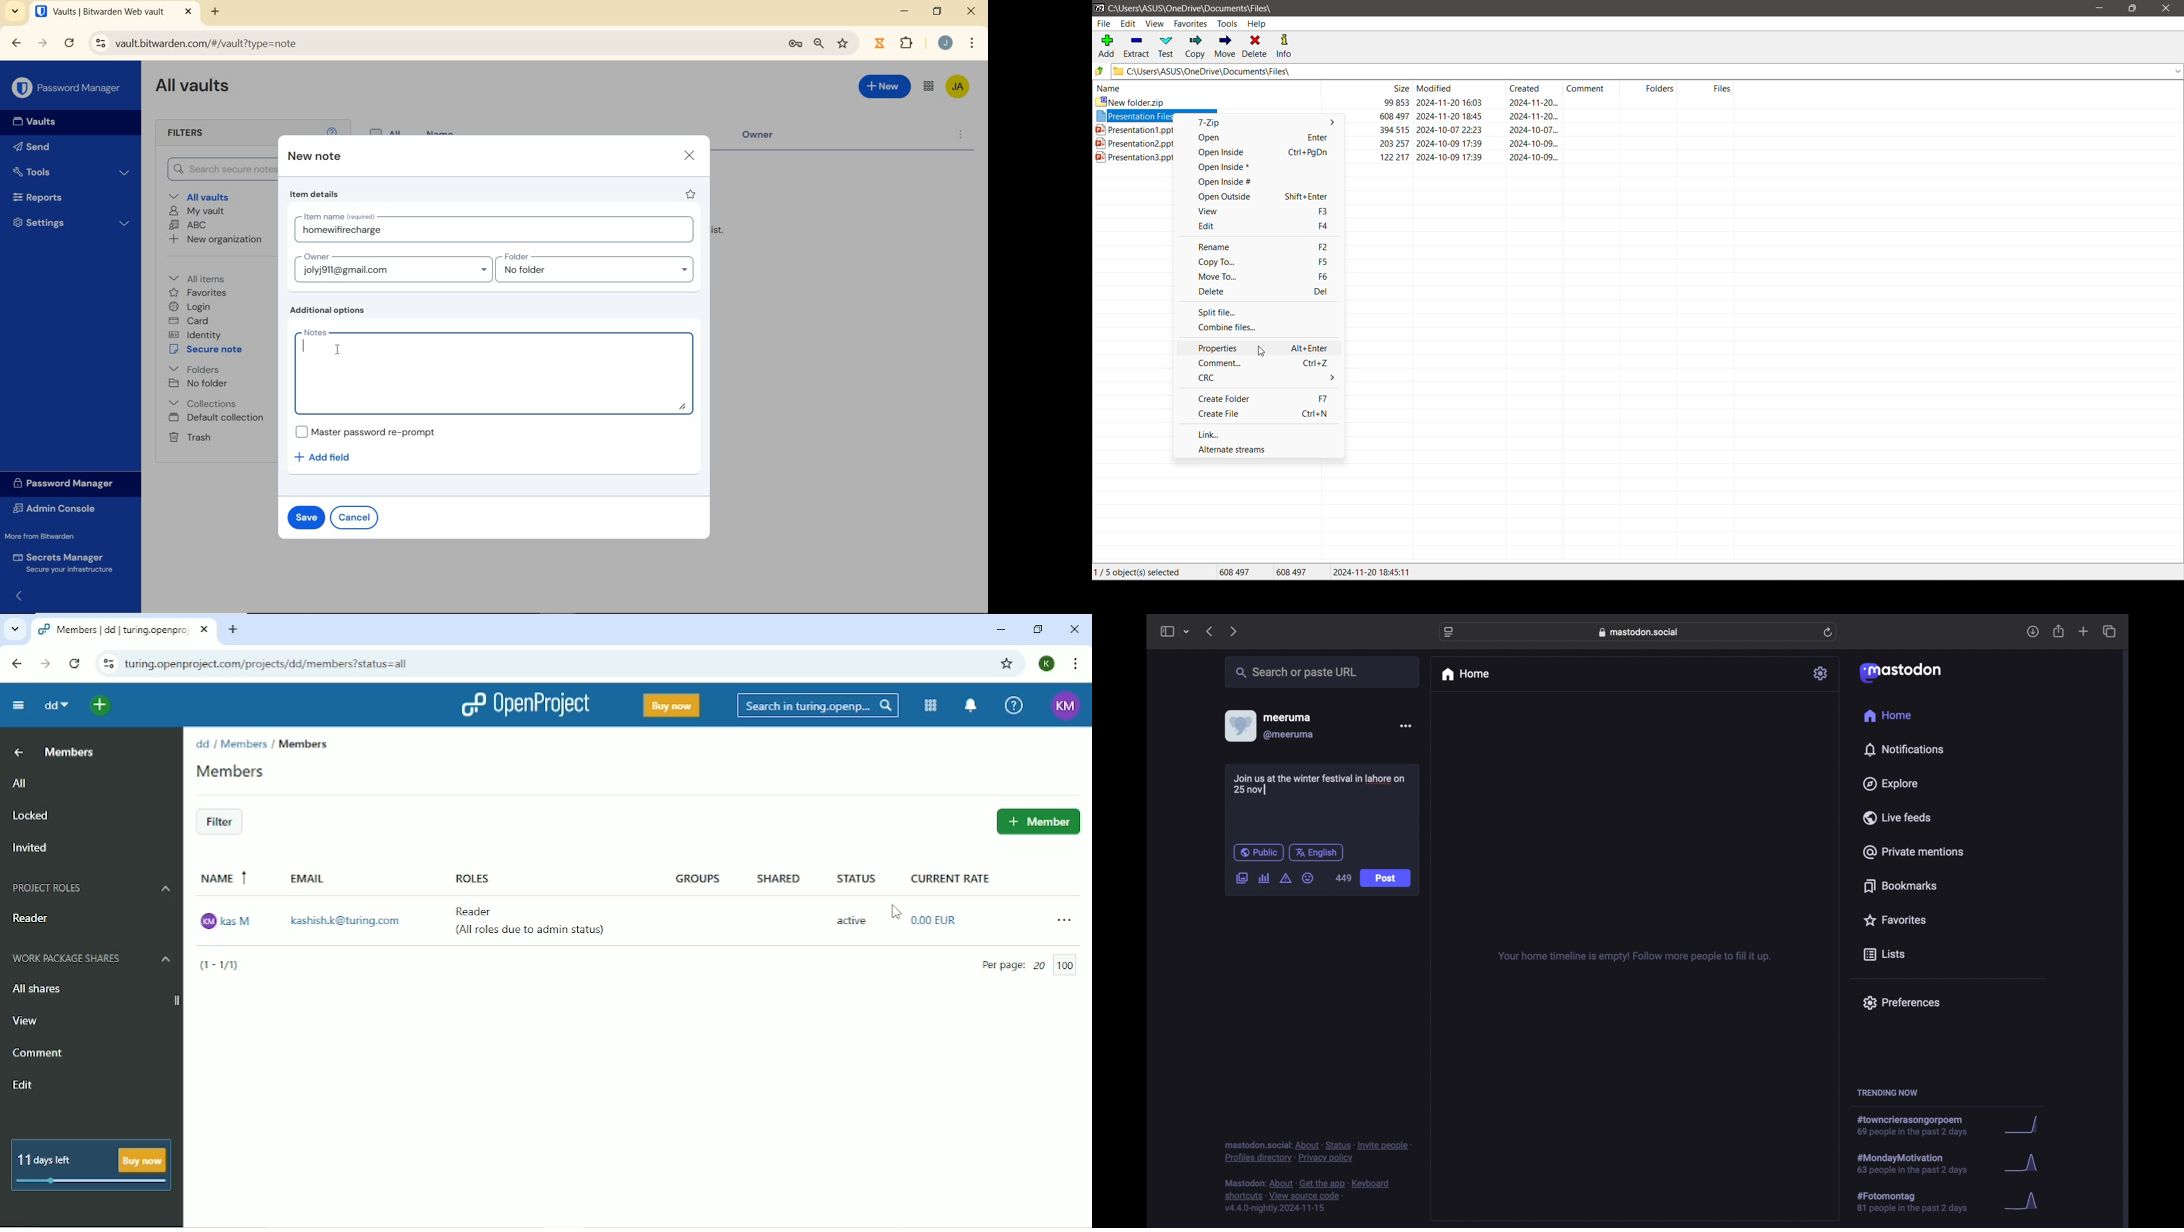 Image resolution: width=2184 pixels, height=1232 pixels. Describe the element at coordinates (846, 921) in the screenshot. I see `active` at that location.